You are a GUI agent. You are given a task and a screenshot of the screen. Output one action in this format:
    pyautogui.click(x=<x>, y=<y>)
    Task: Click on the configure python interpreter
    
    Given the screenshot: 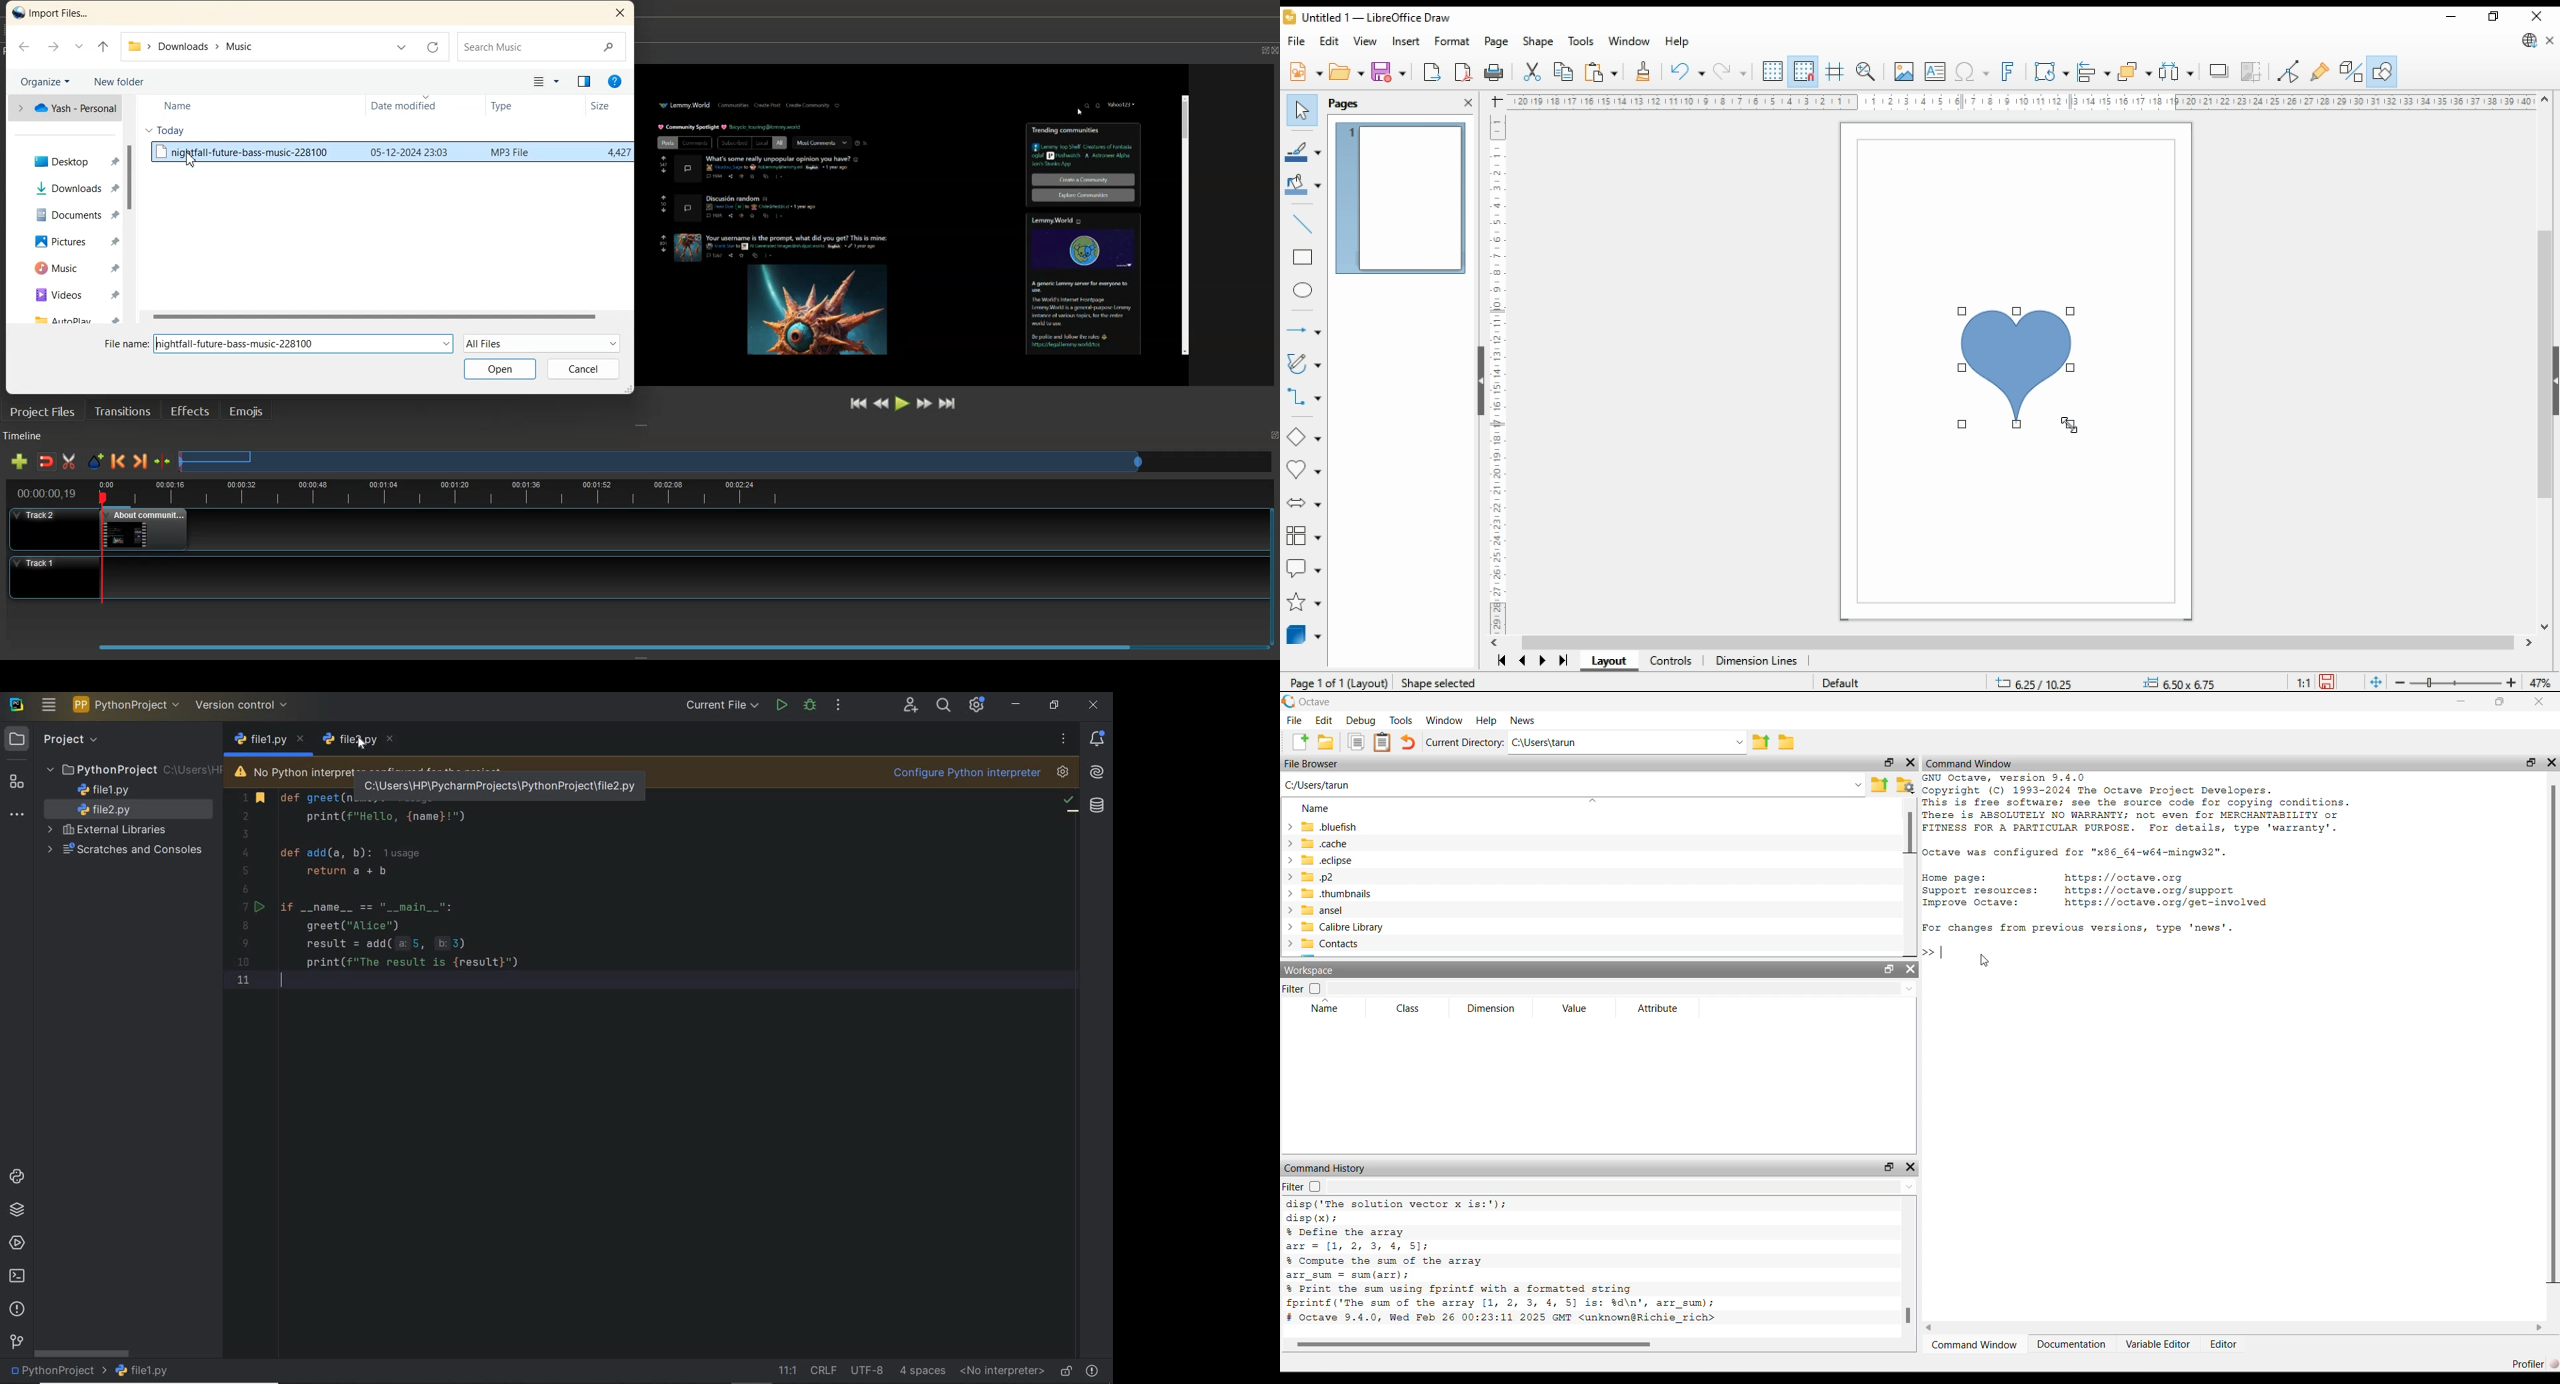 What is the action you would take?
    pyautogui.click(x=980, y=774)
    